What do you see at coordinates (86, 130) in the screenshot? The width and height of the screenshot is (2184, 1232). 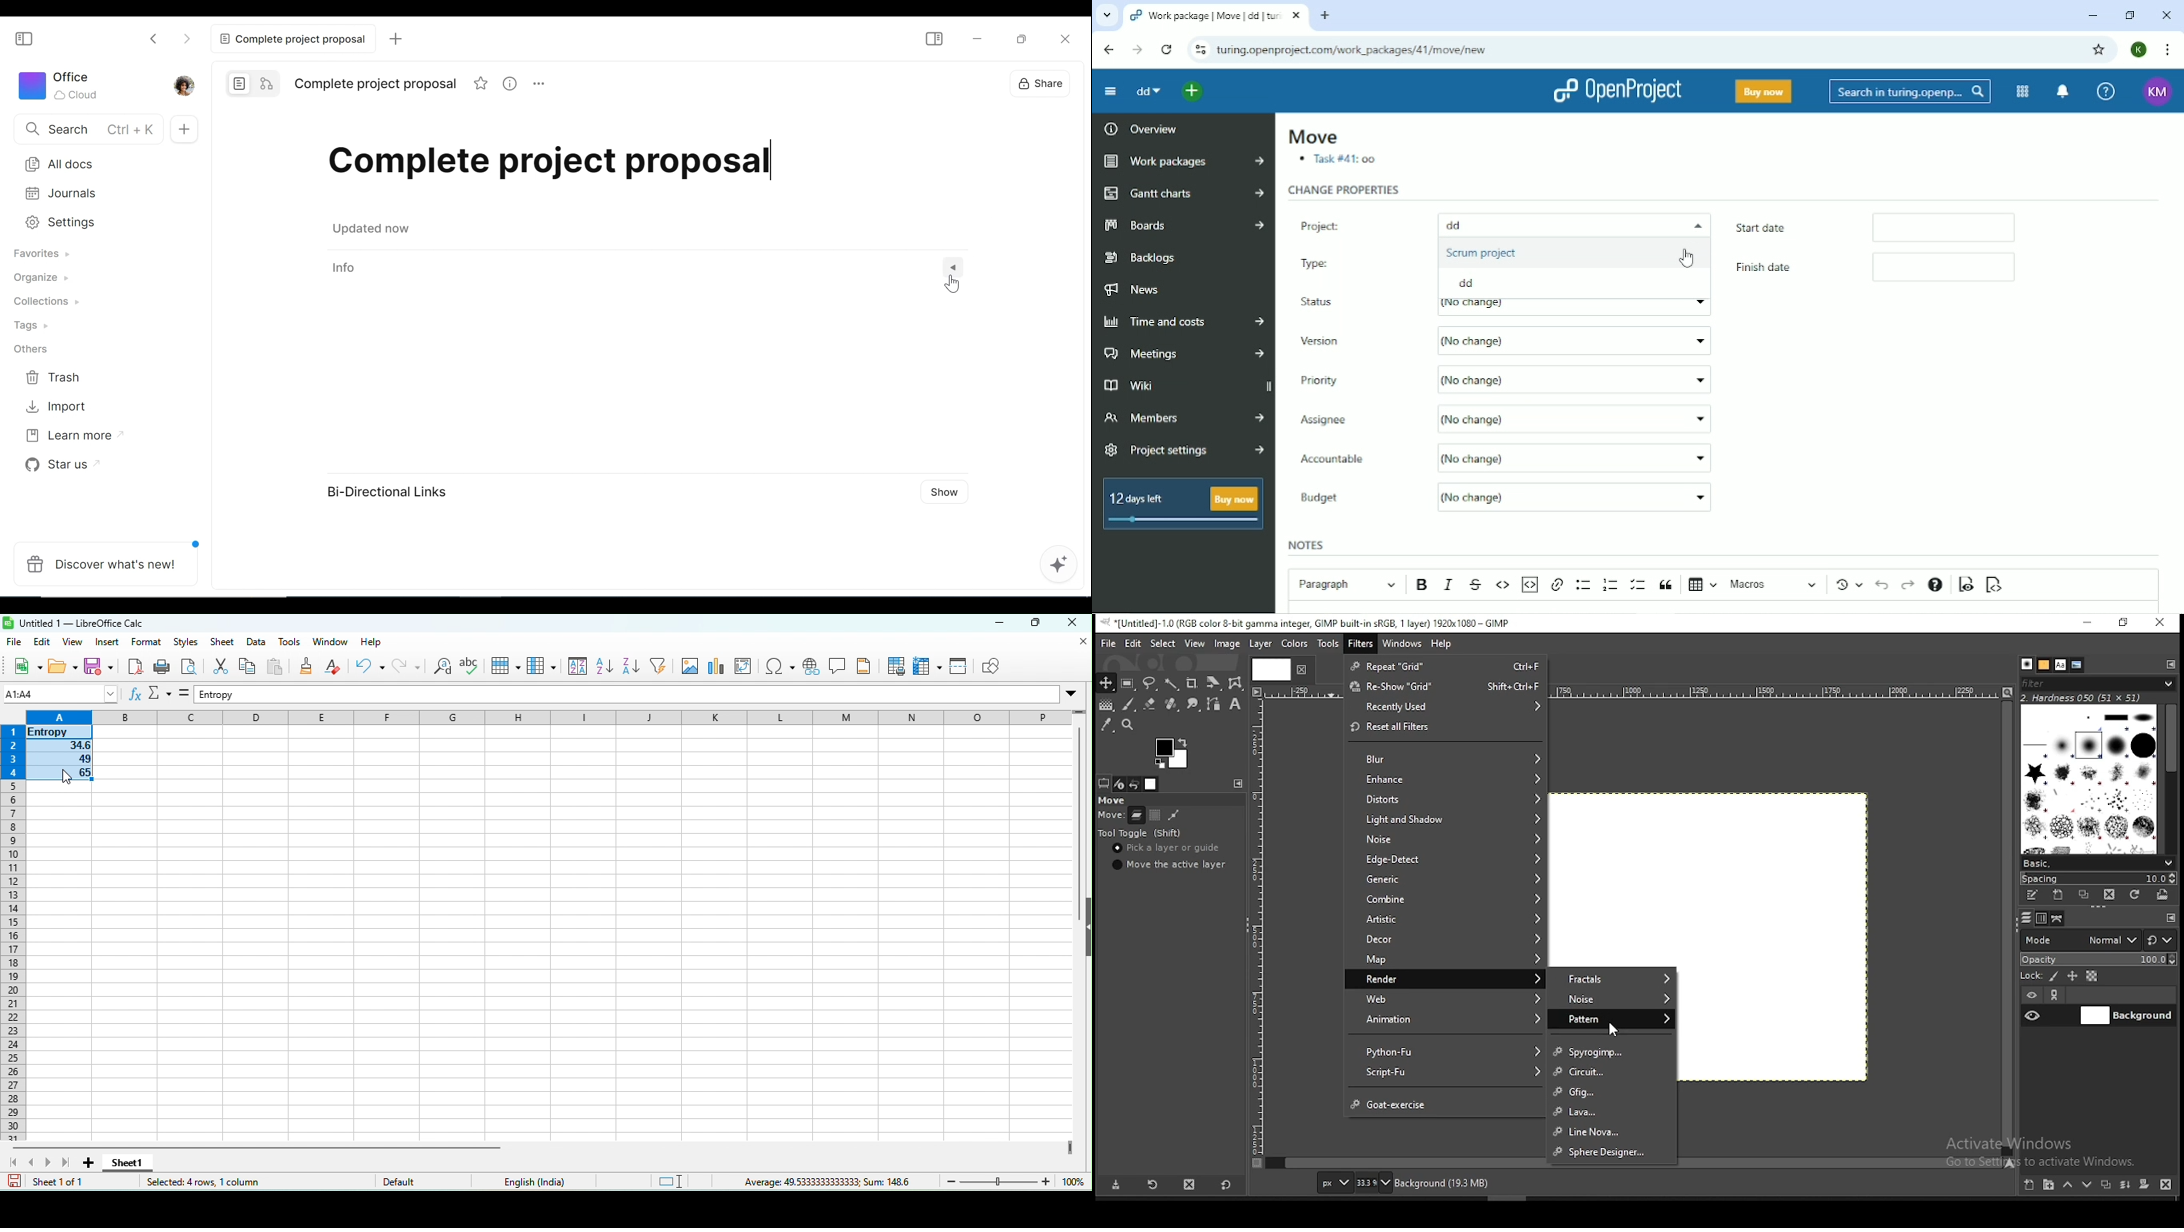 I see `Search` at bounding box center [86, 130].